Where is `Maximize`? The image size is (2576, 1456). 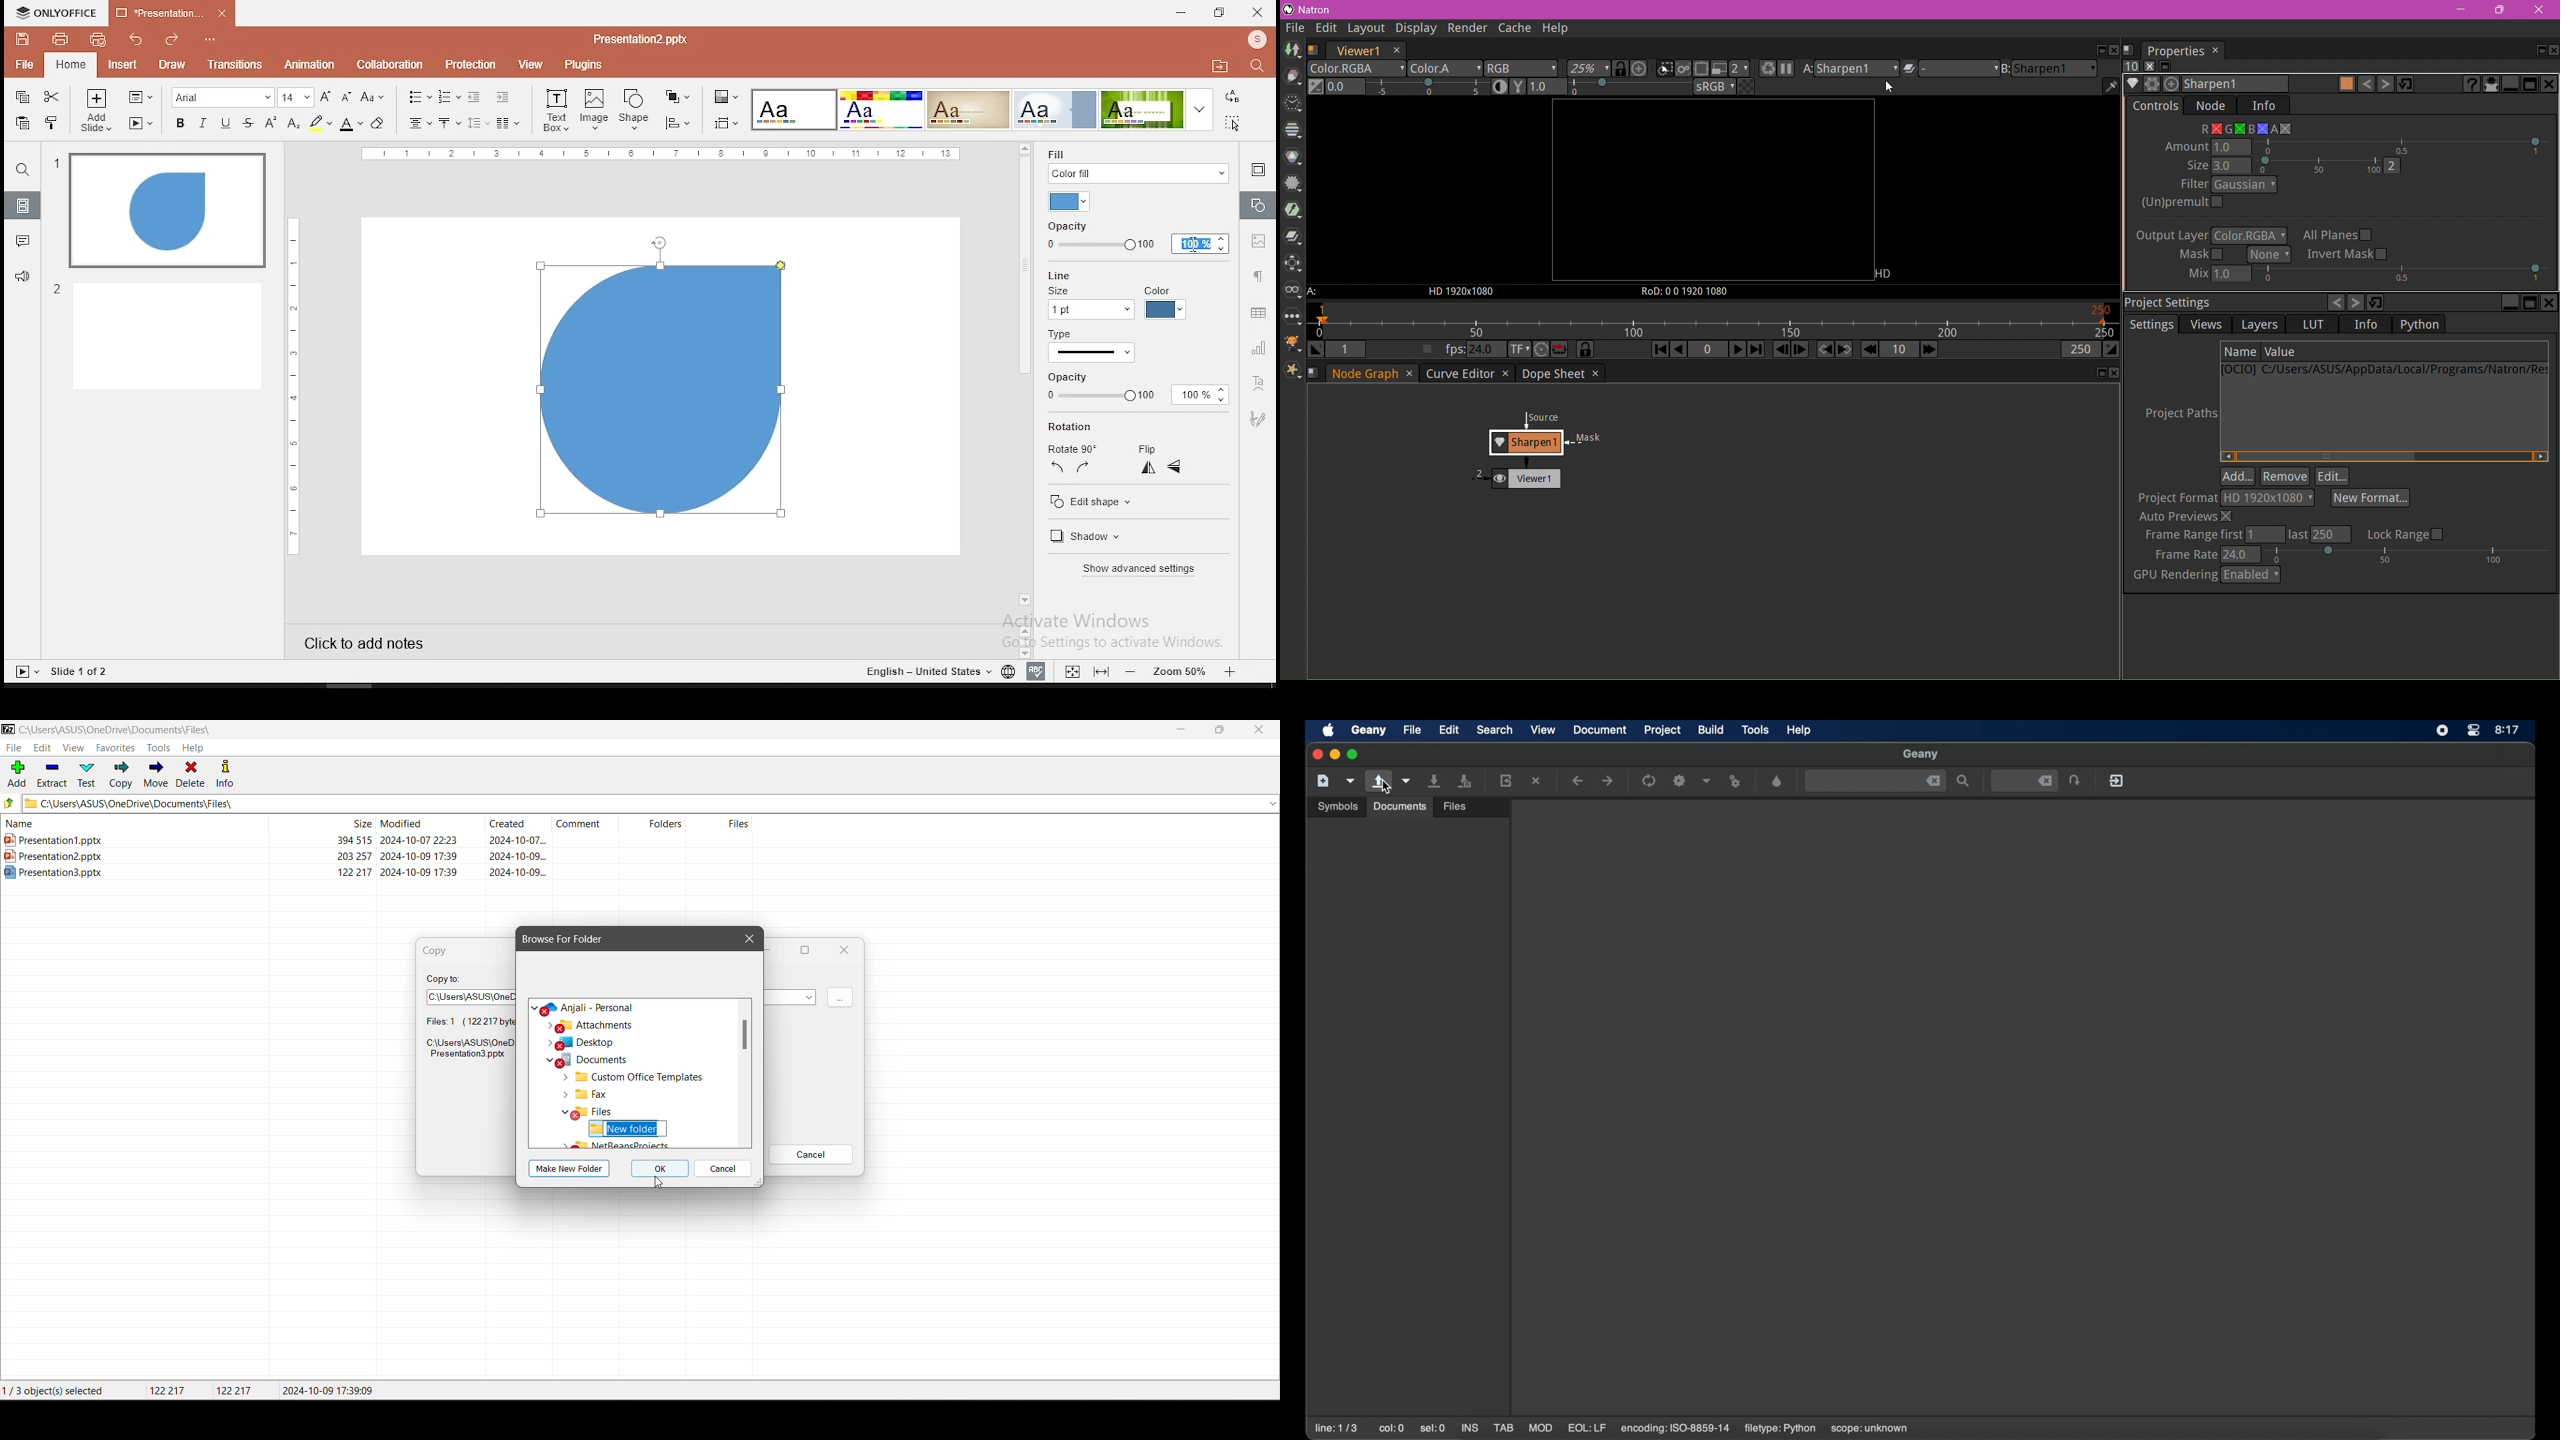 Maximize is located at coordinates (2529, 303).